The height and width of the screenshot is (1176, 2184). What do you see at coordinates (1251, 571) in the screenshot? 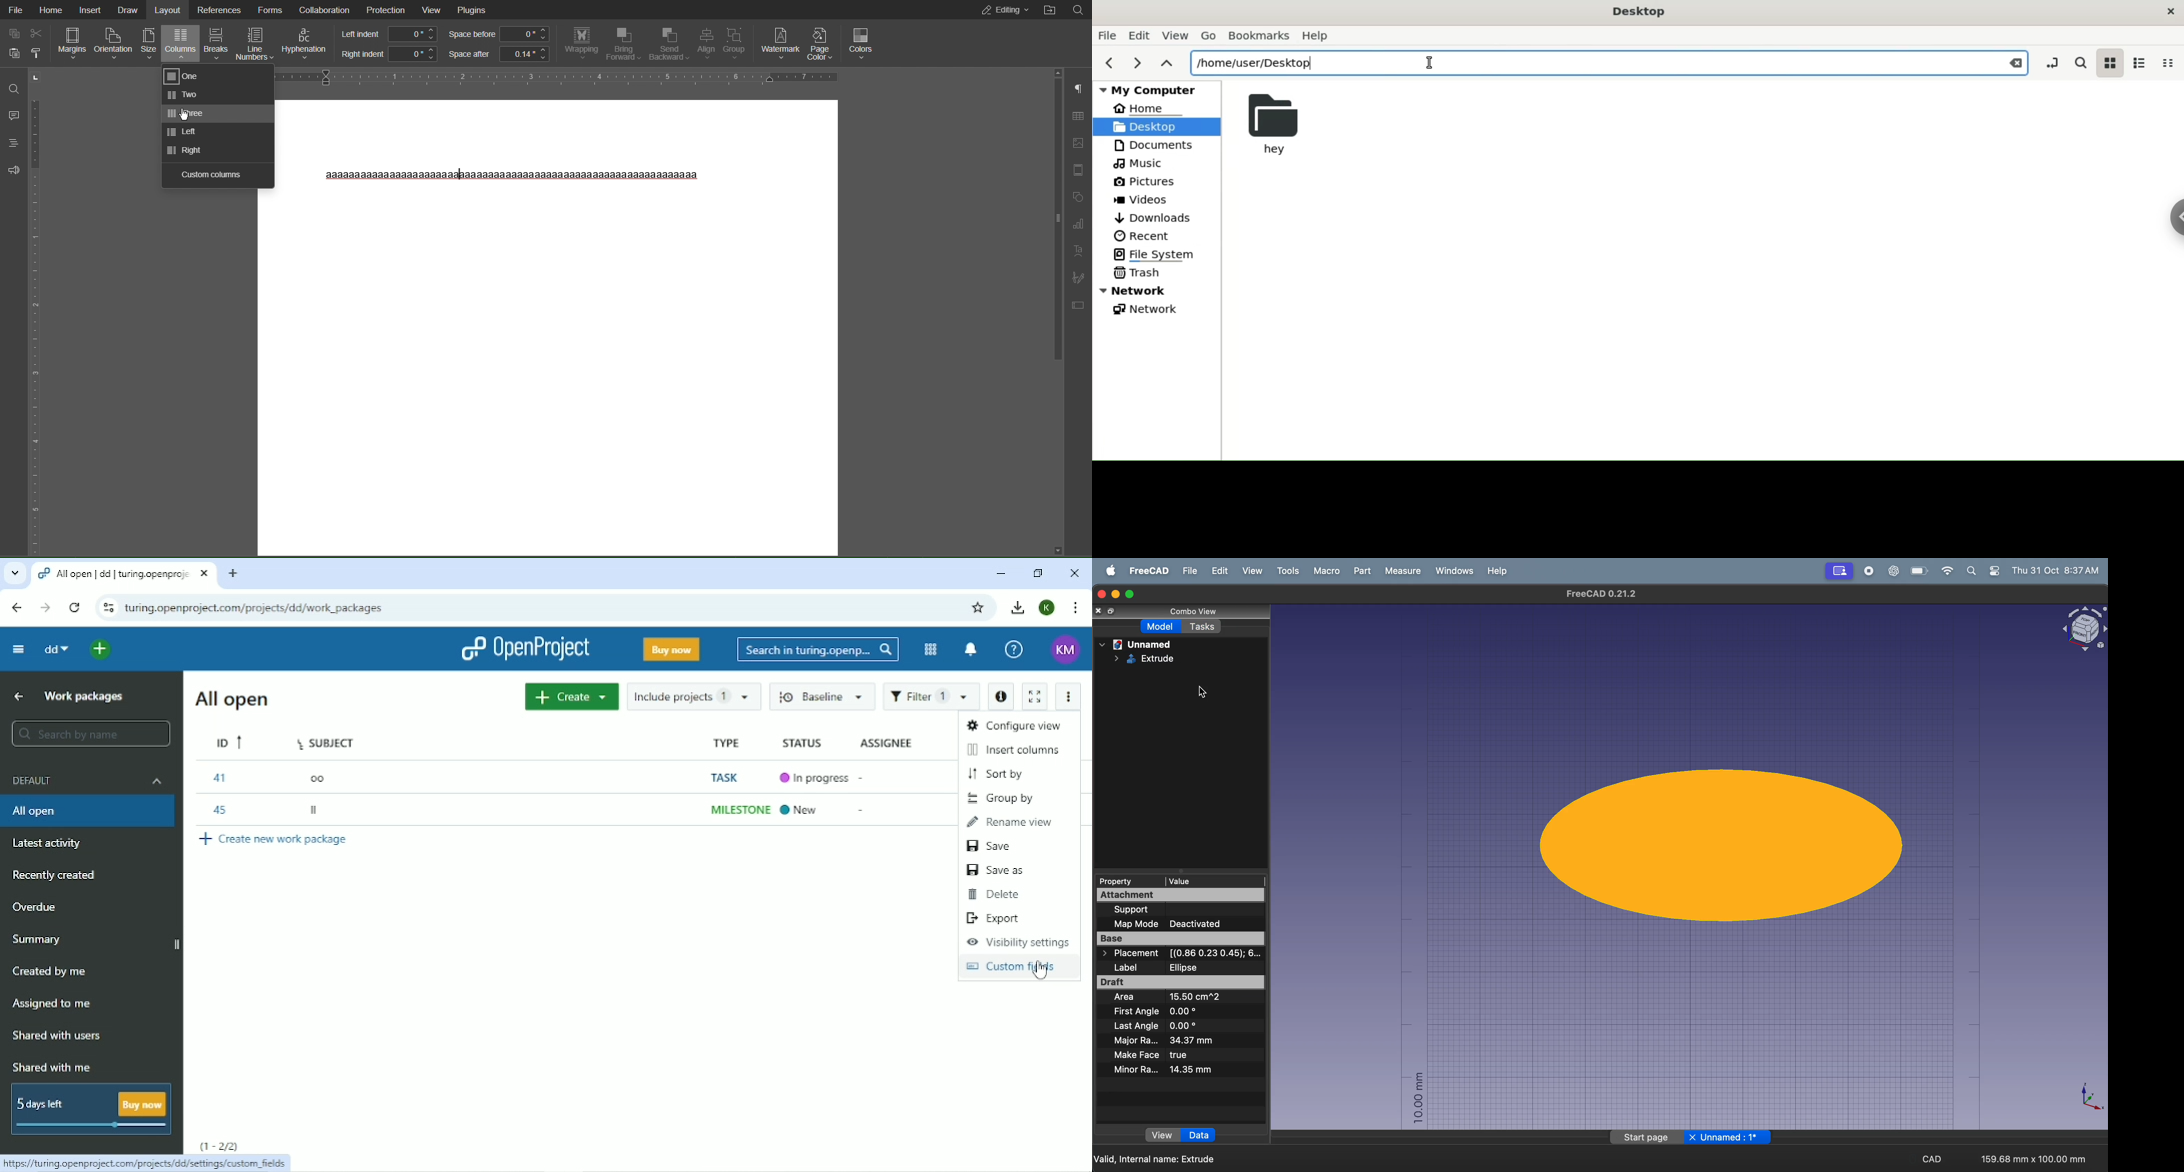
I see `view` at bounding box center [1251, 571].